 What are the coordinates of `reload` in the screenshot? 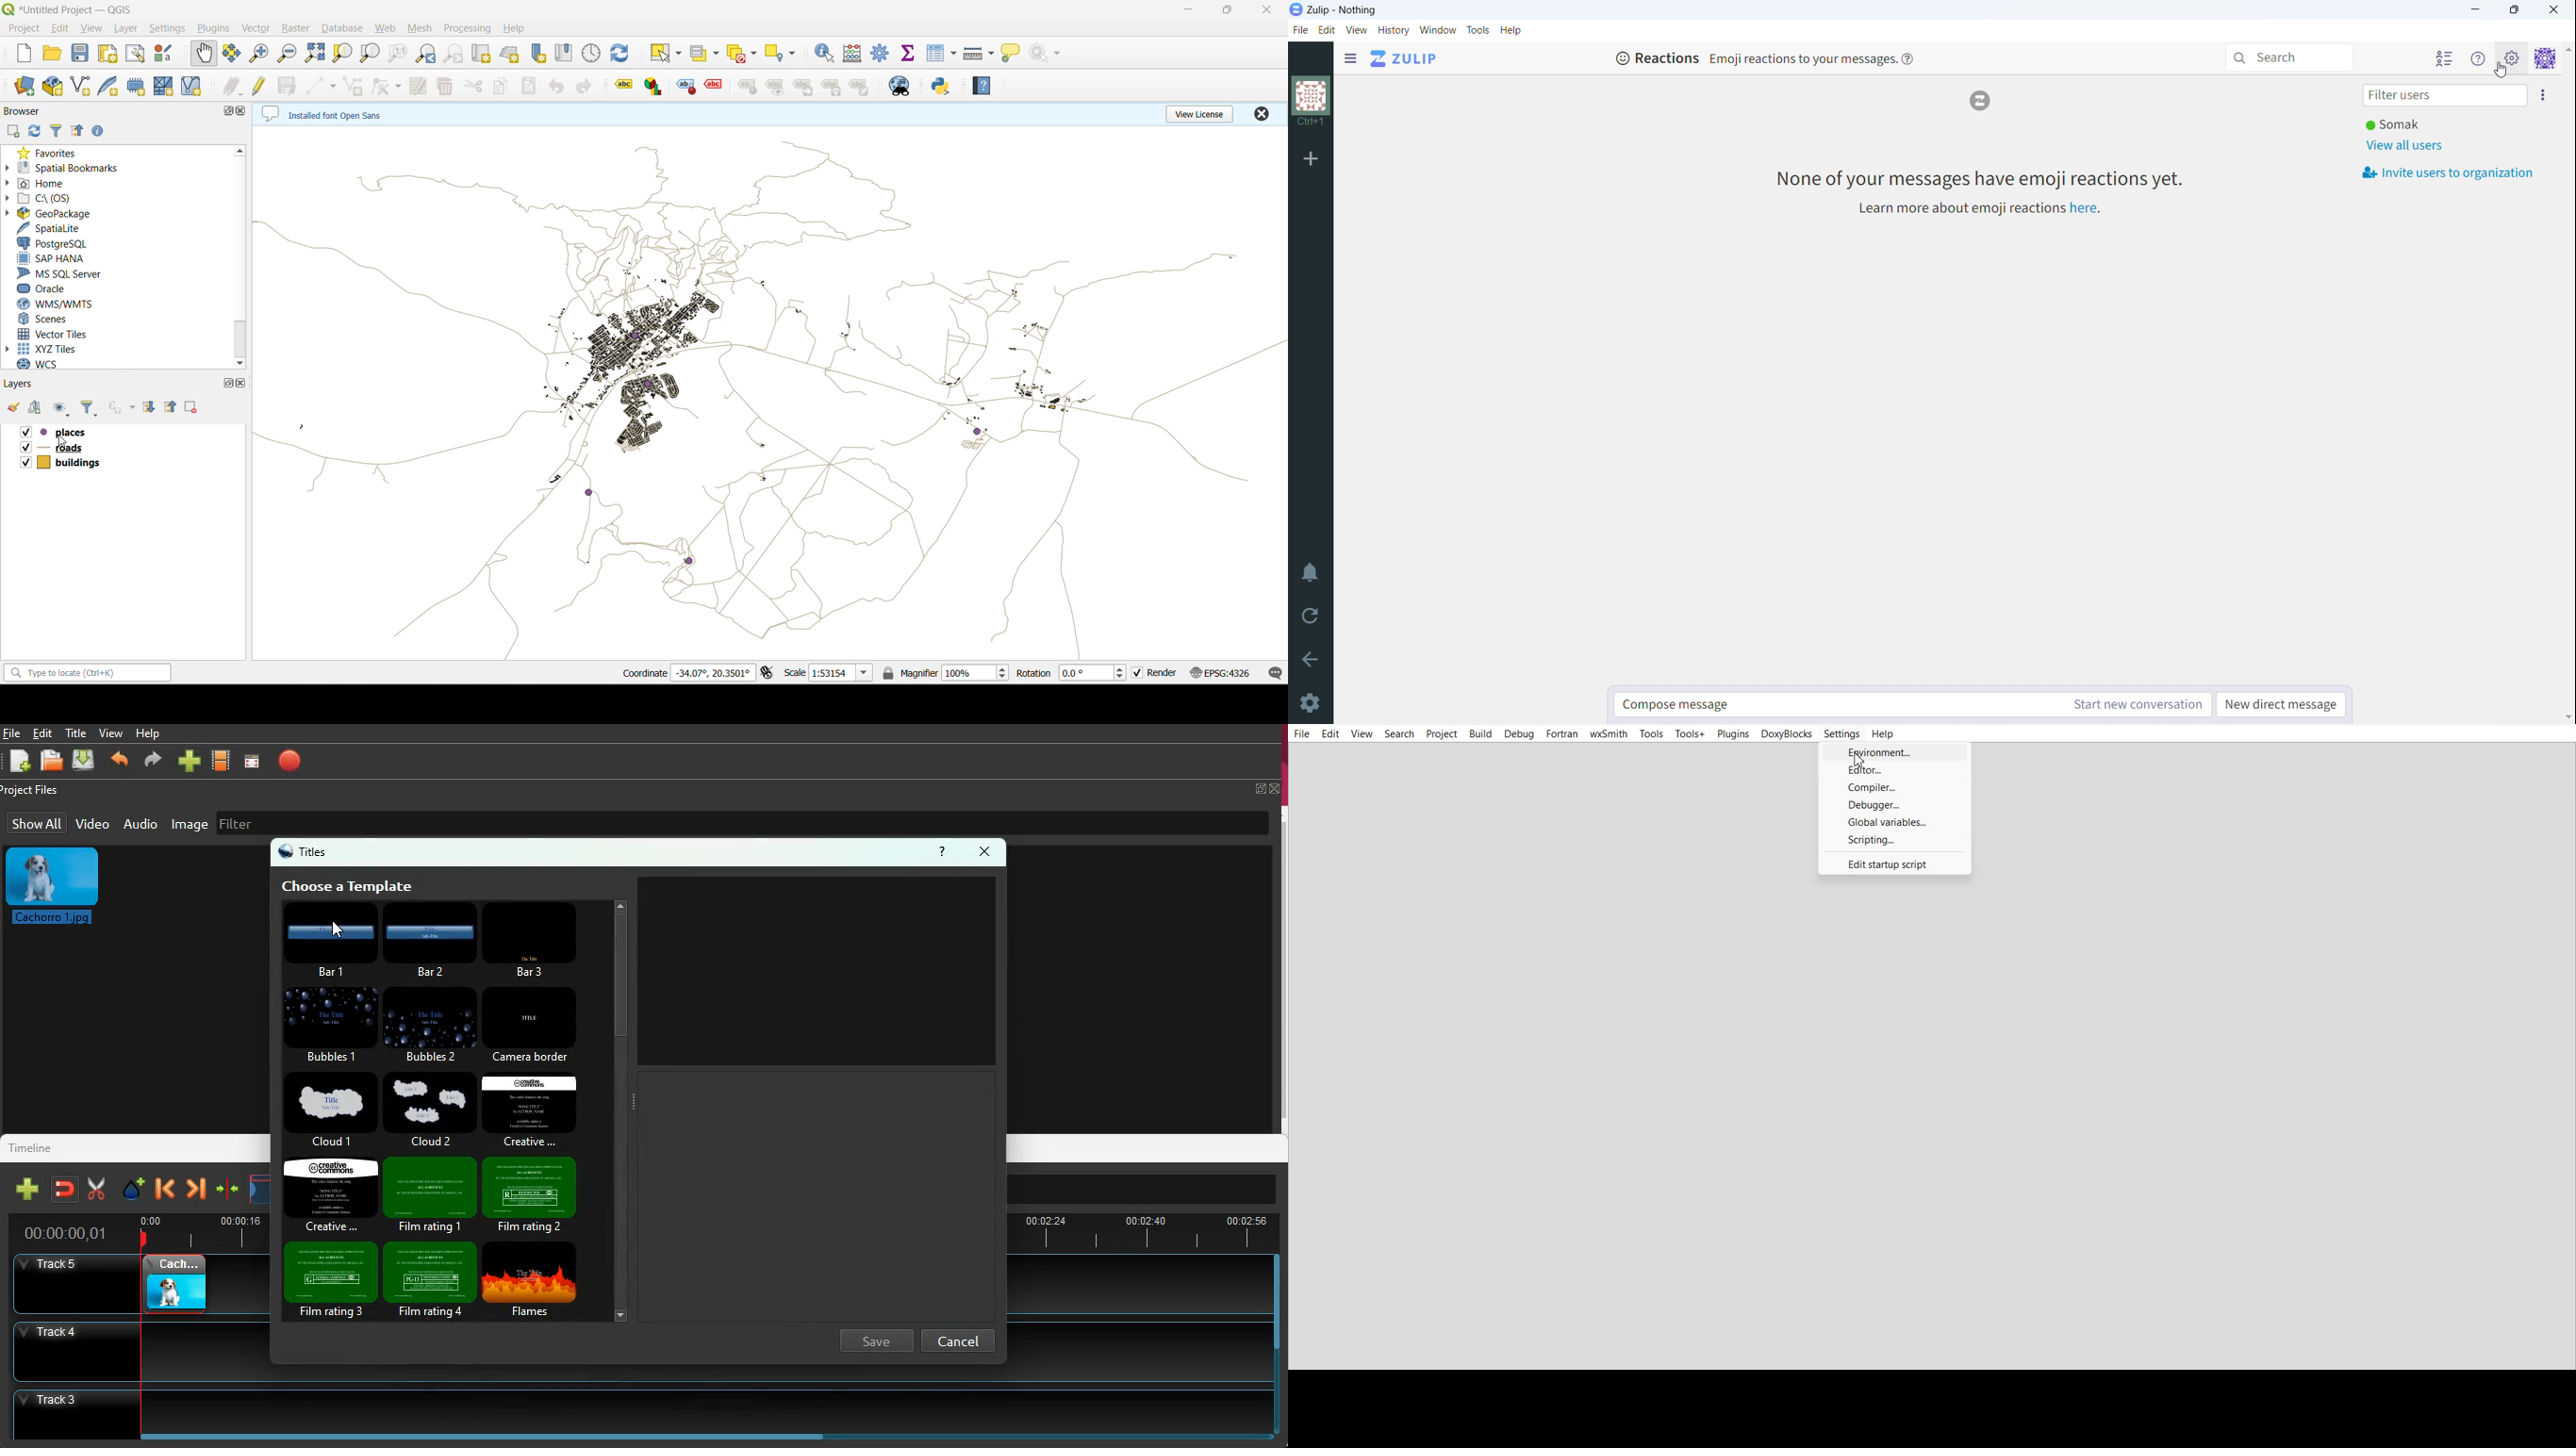 It's located at (1310, 617).